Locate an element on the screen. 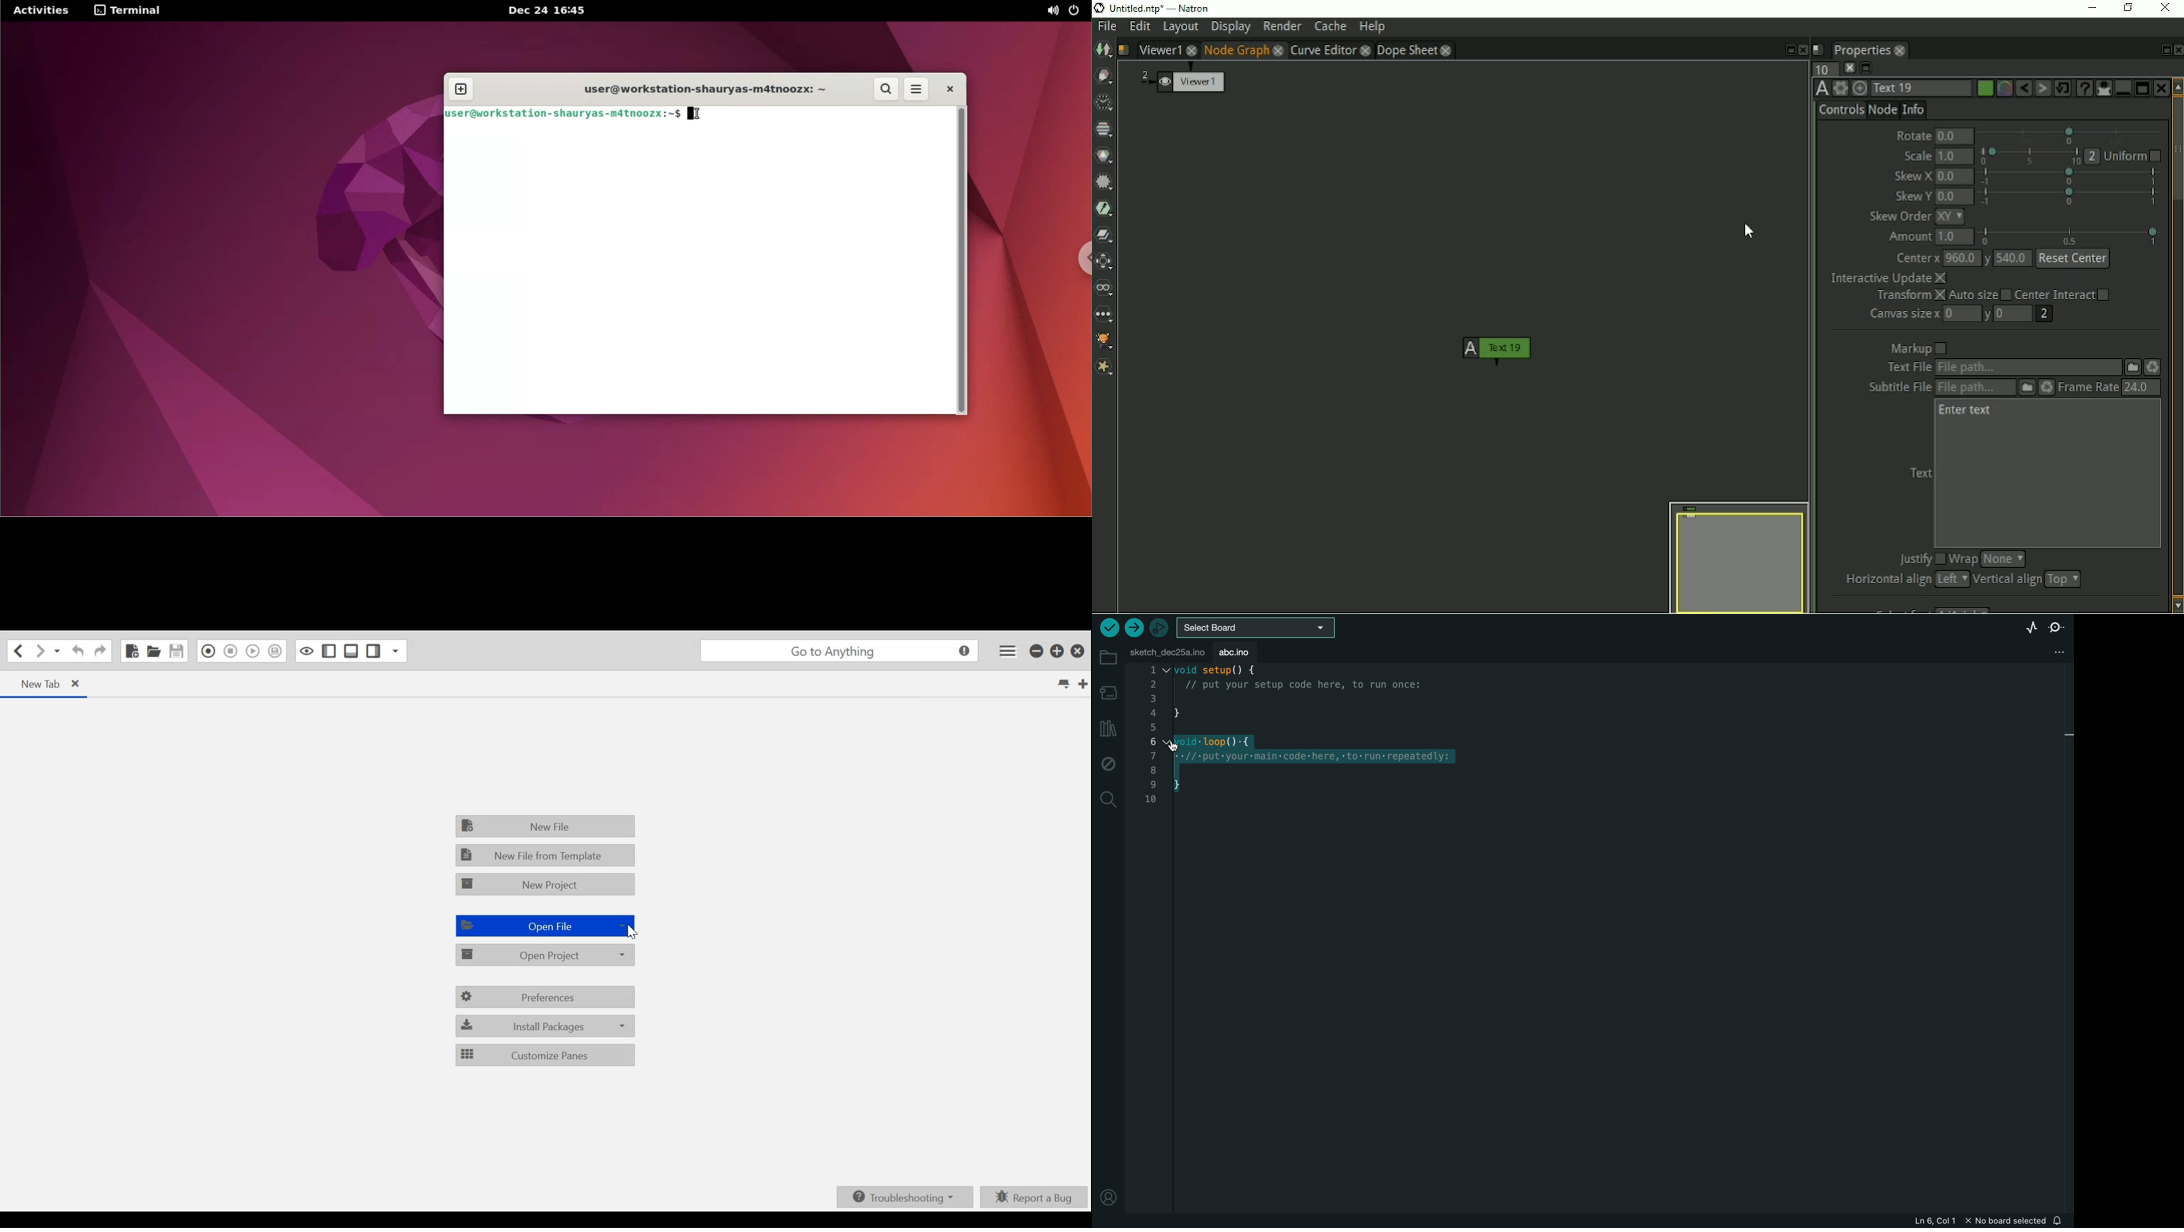 Image resolution: width=2184 pixels, height=1232 pixels. Script name is located at coordinates (1125, 51).